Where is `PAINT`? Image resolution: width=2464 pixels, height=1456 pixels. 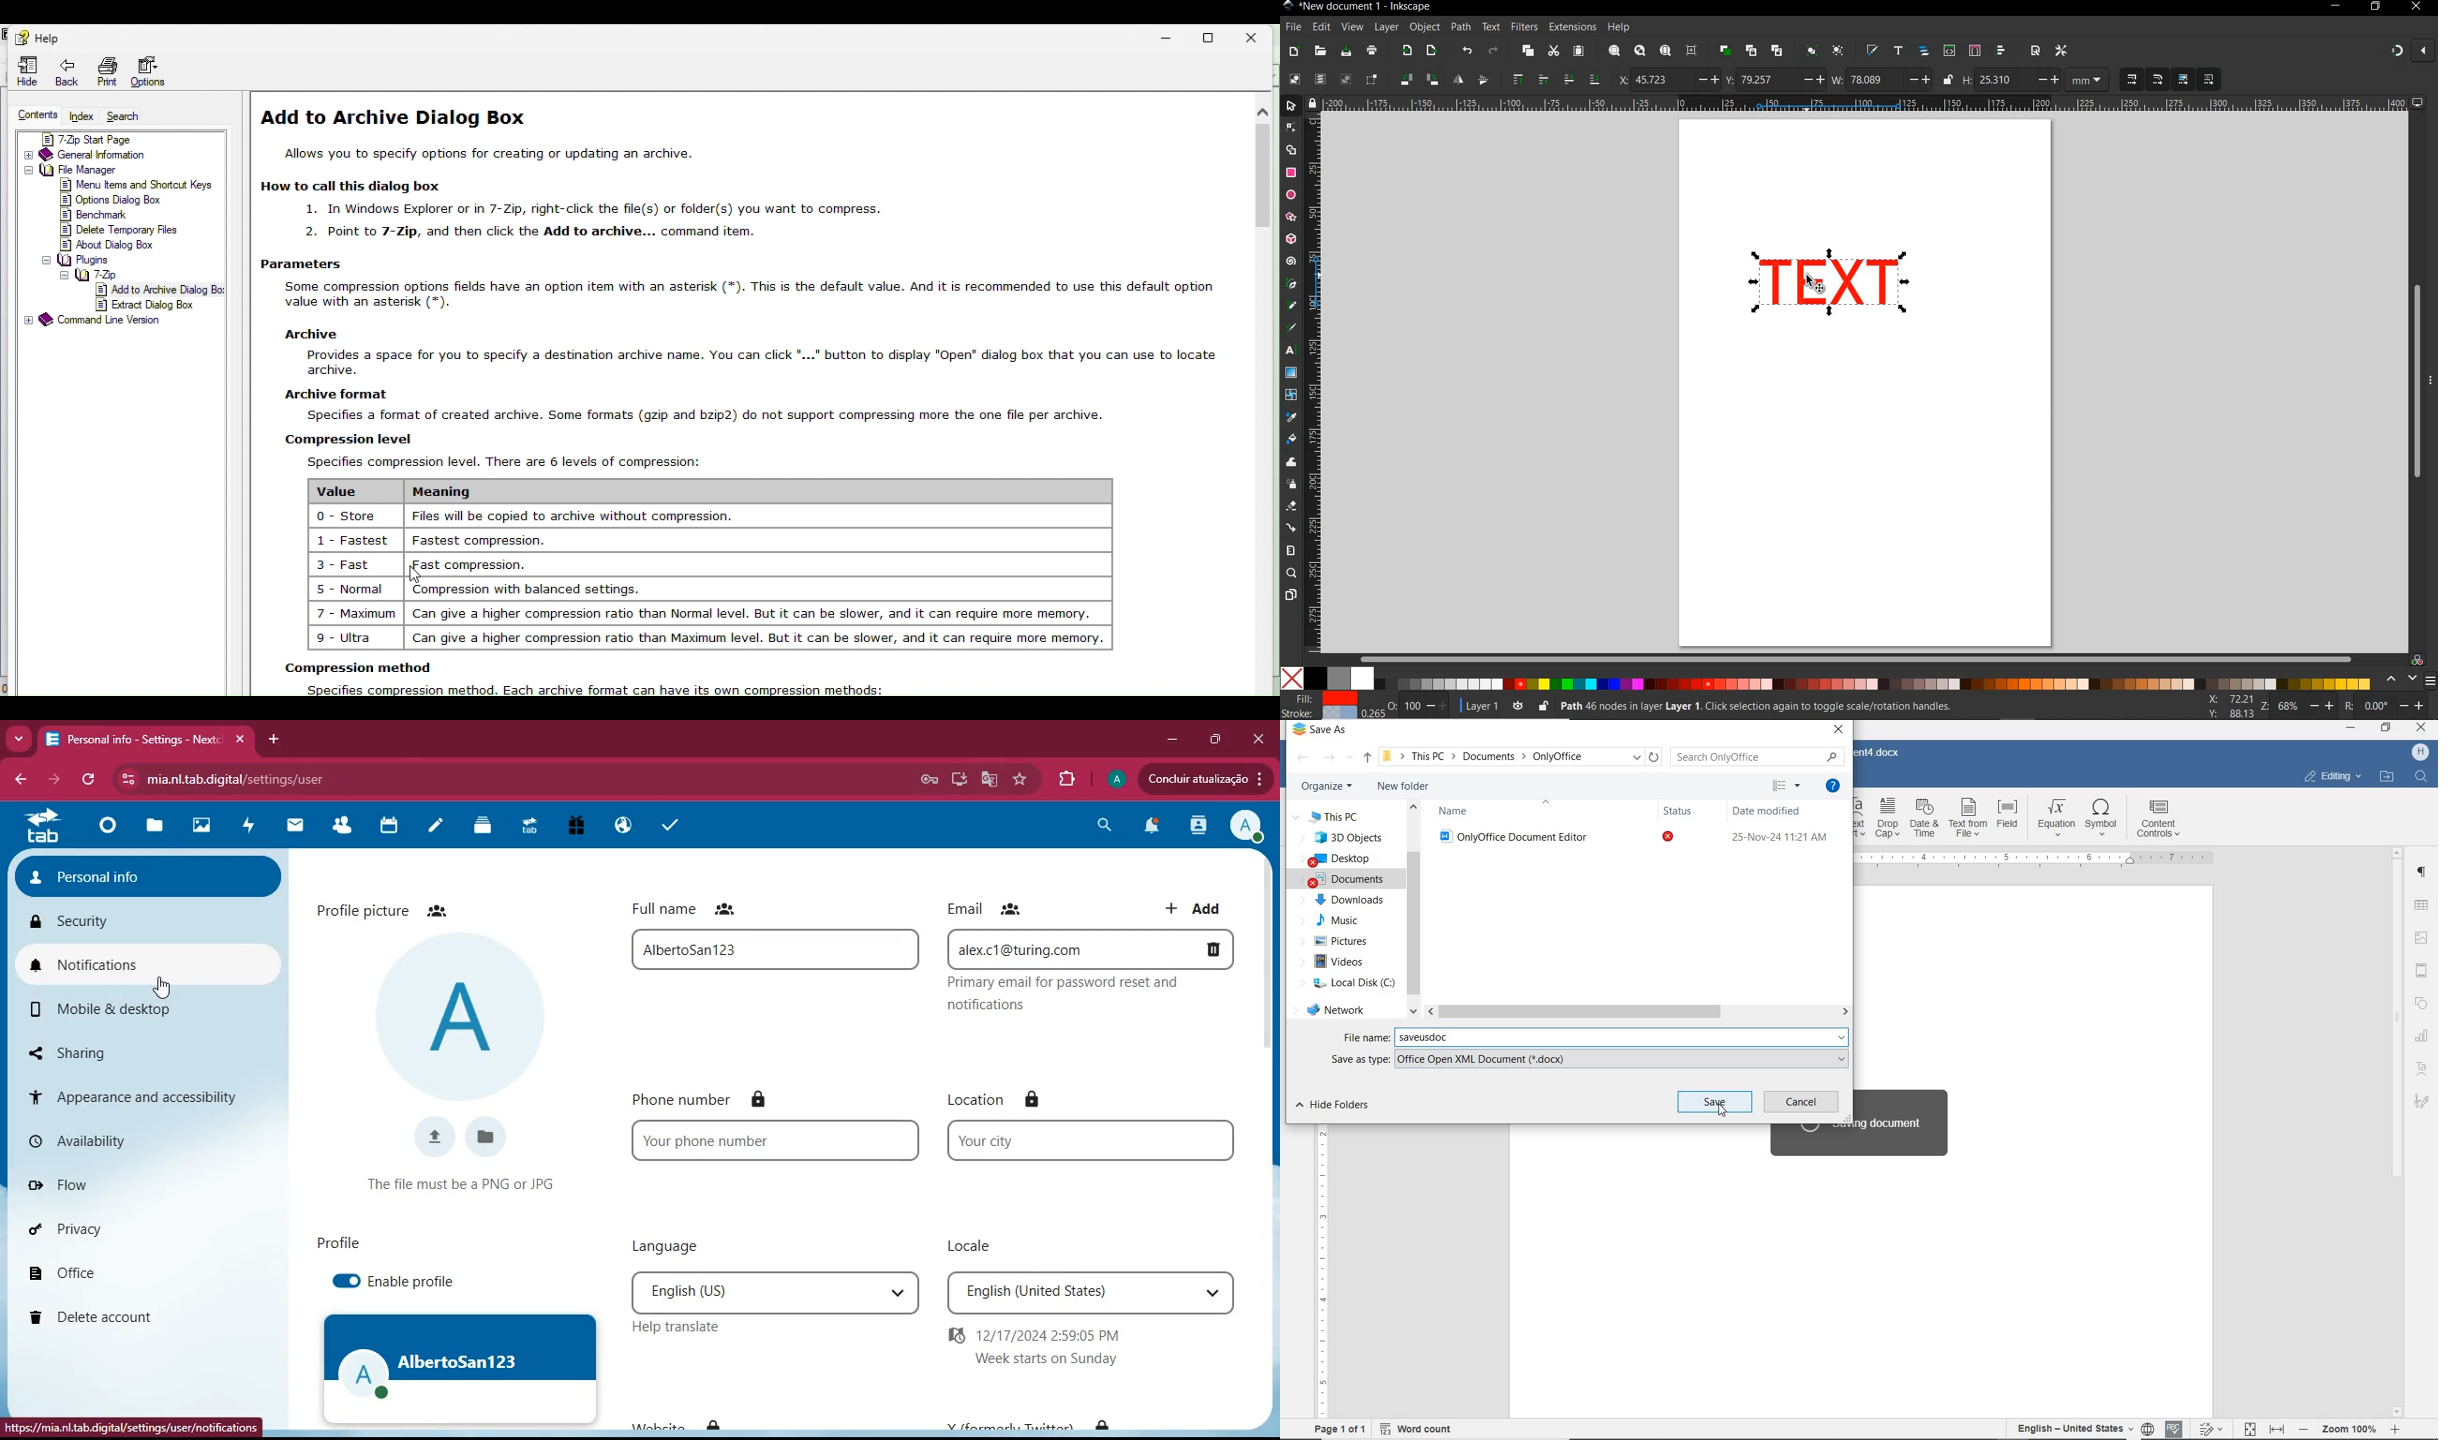 PAINT is located at coordinates (1372, 52).